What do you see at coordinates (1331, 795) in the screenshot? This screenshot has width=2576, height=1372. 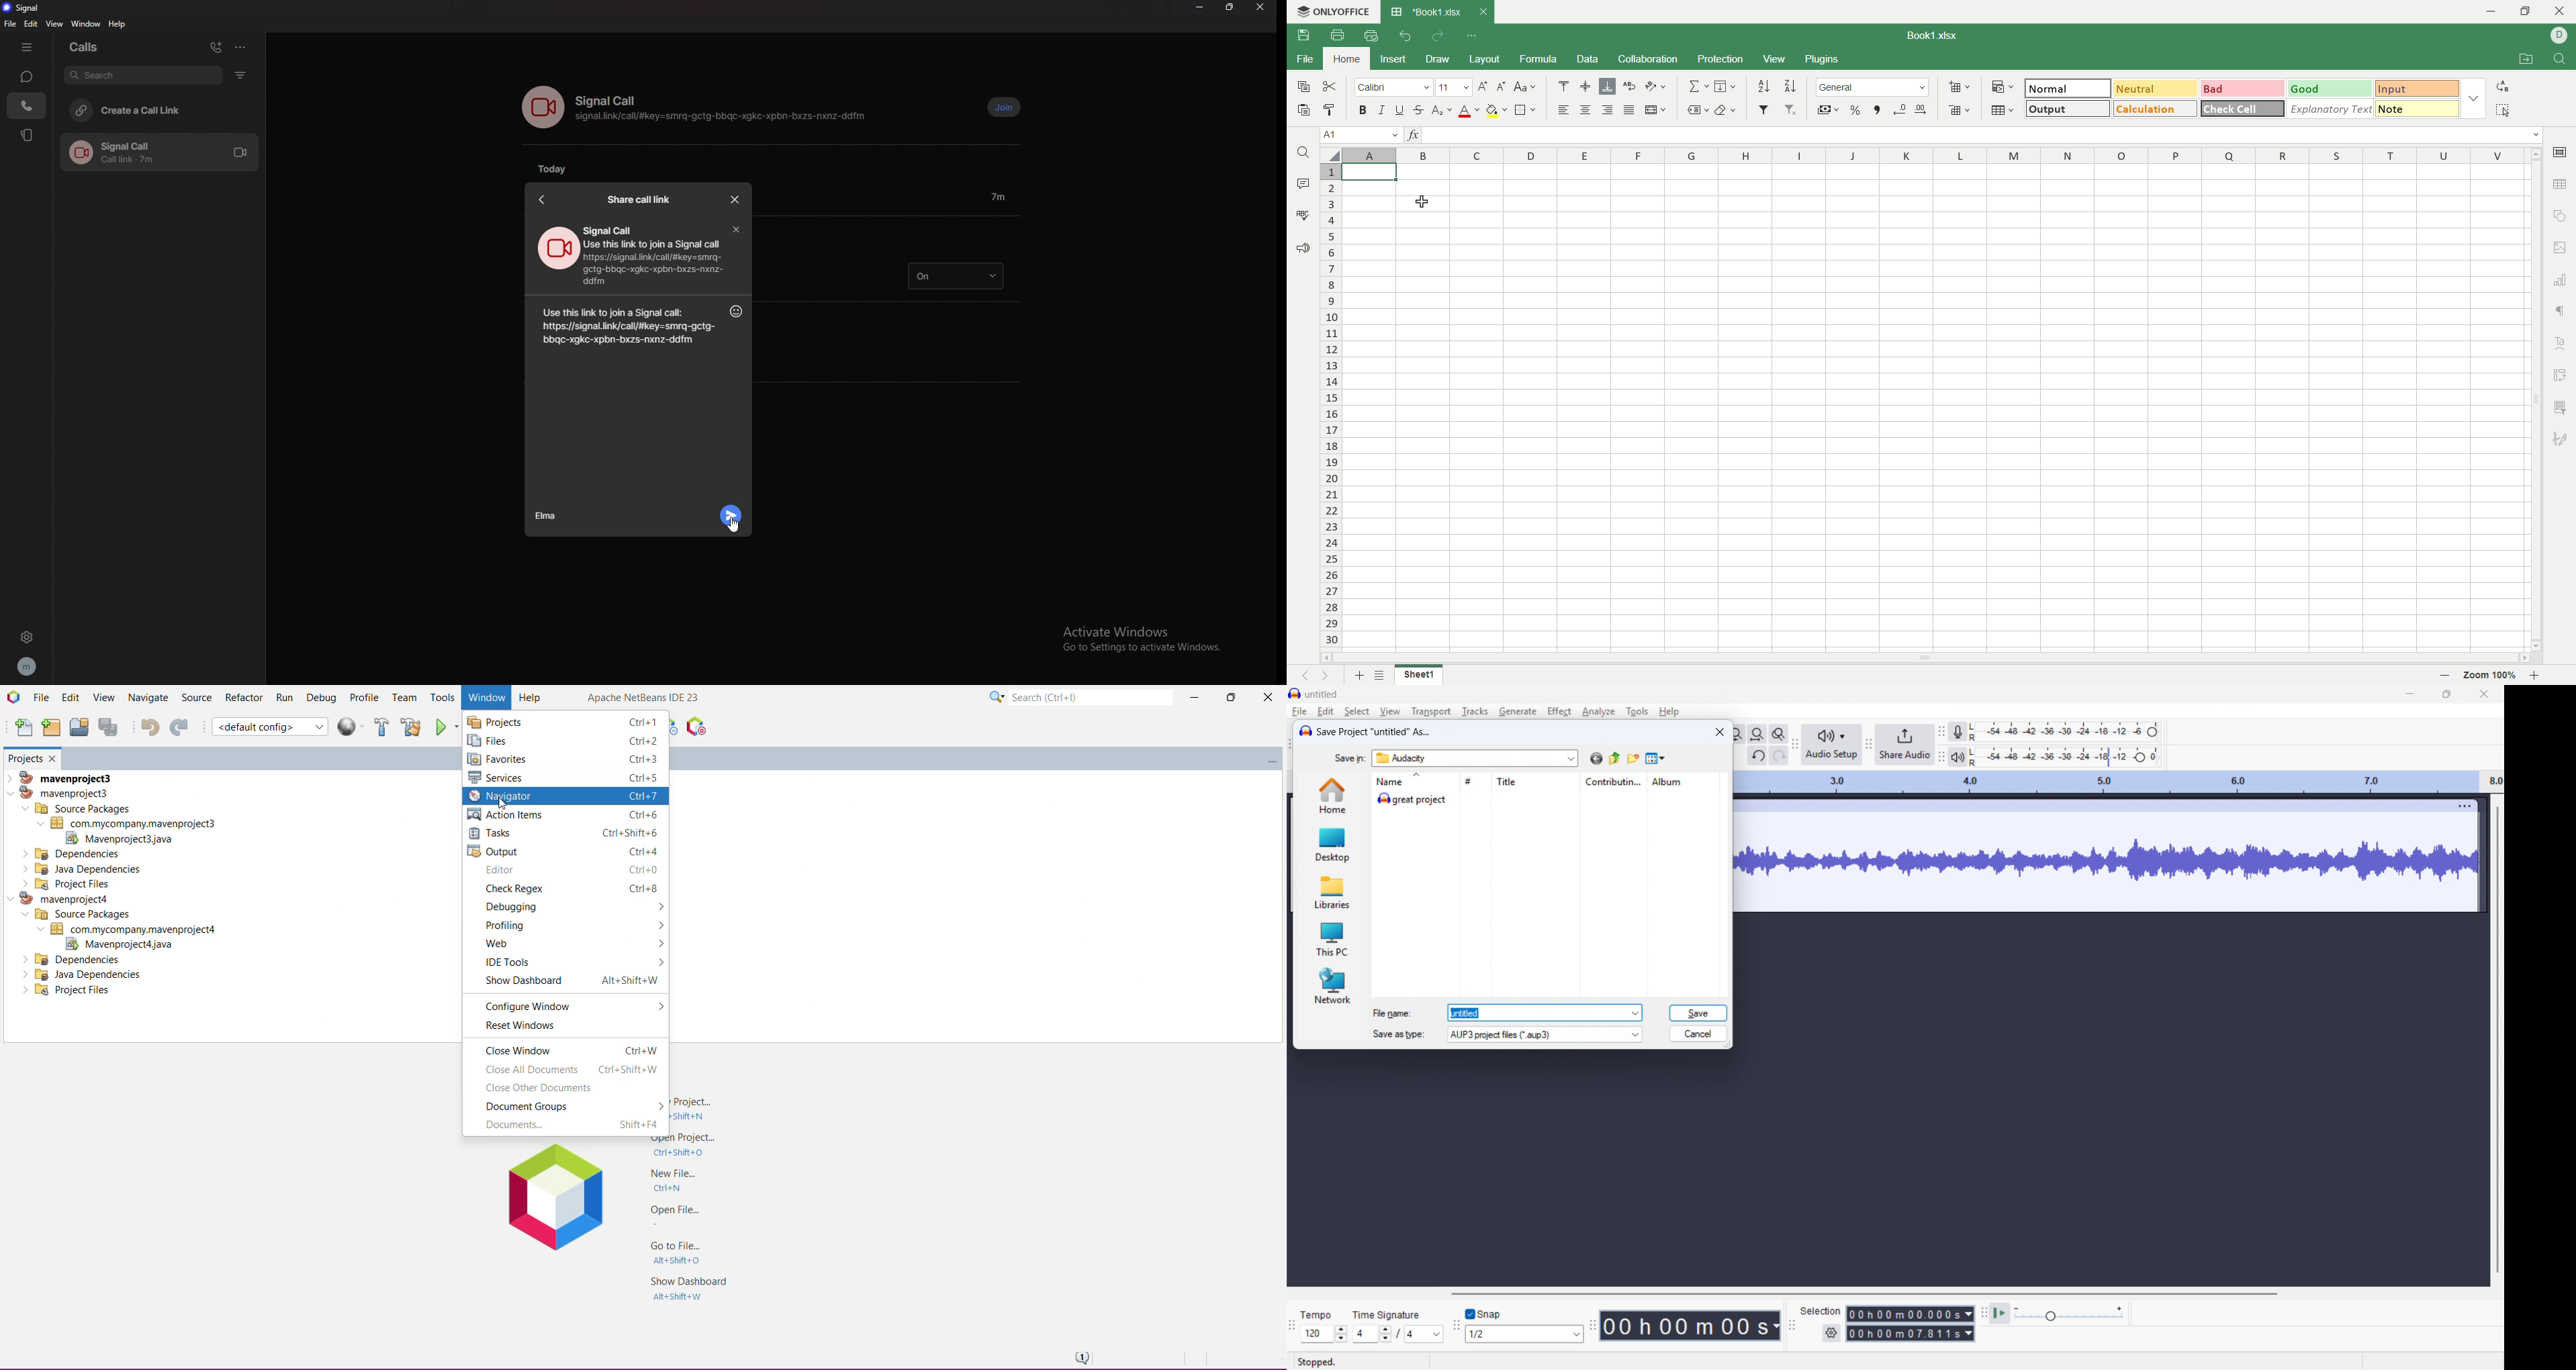 I see `home` at bounding box center [1331, 795].